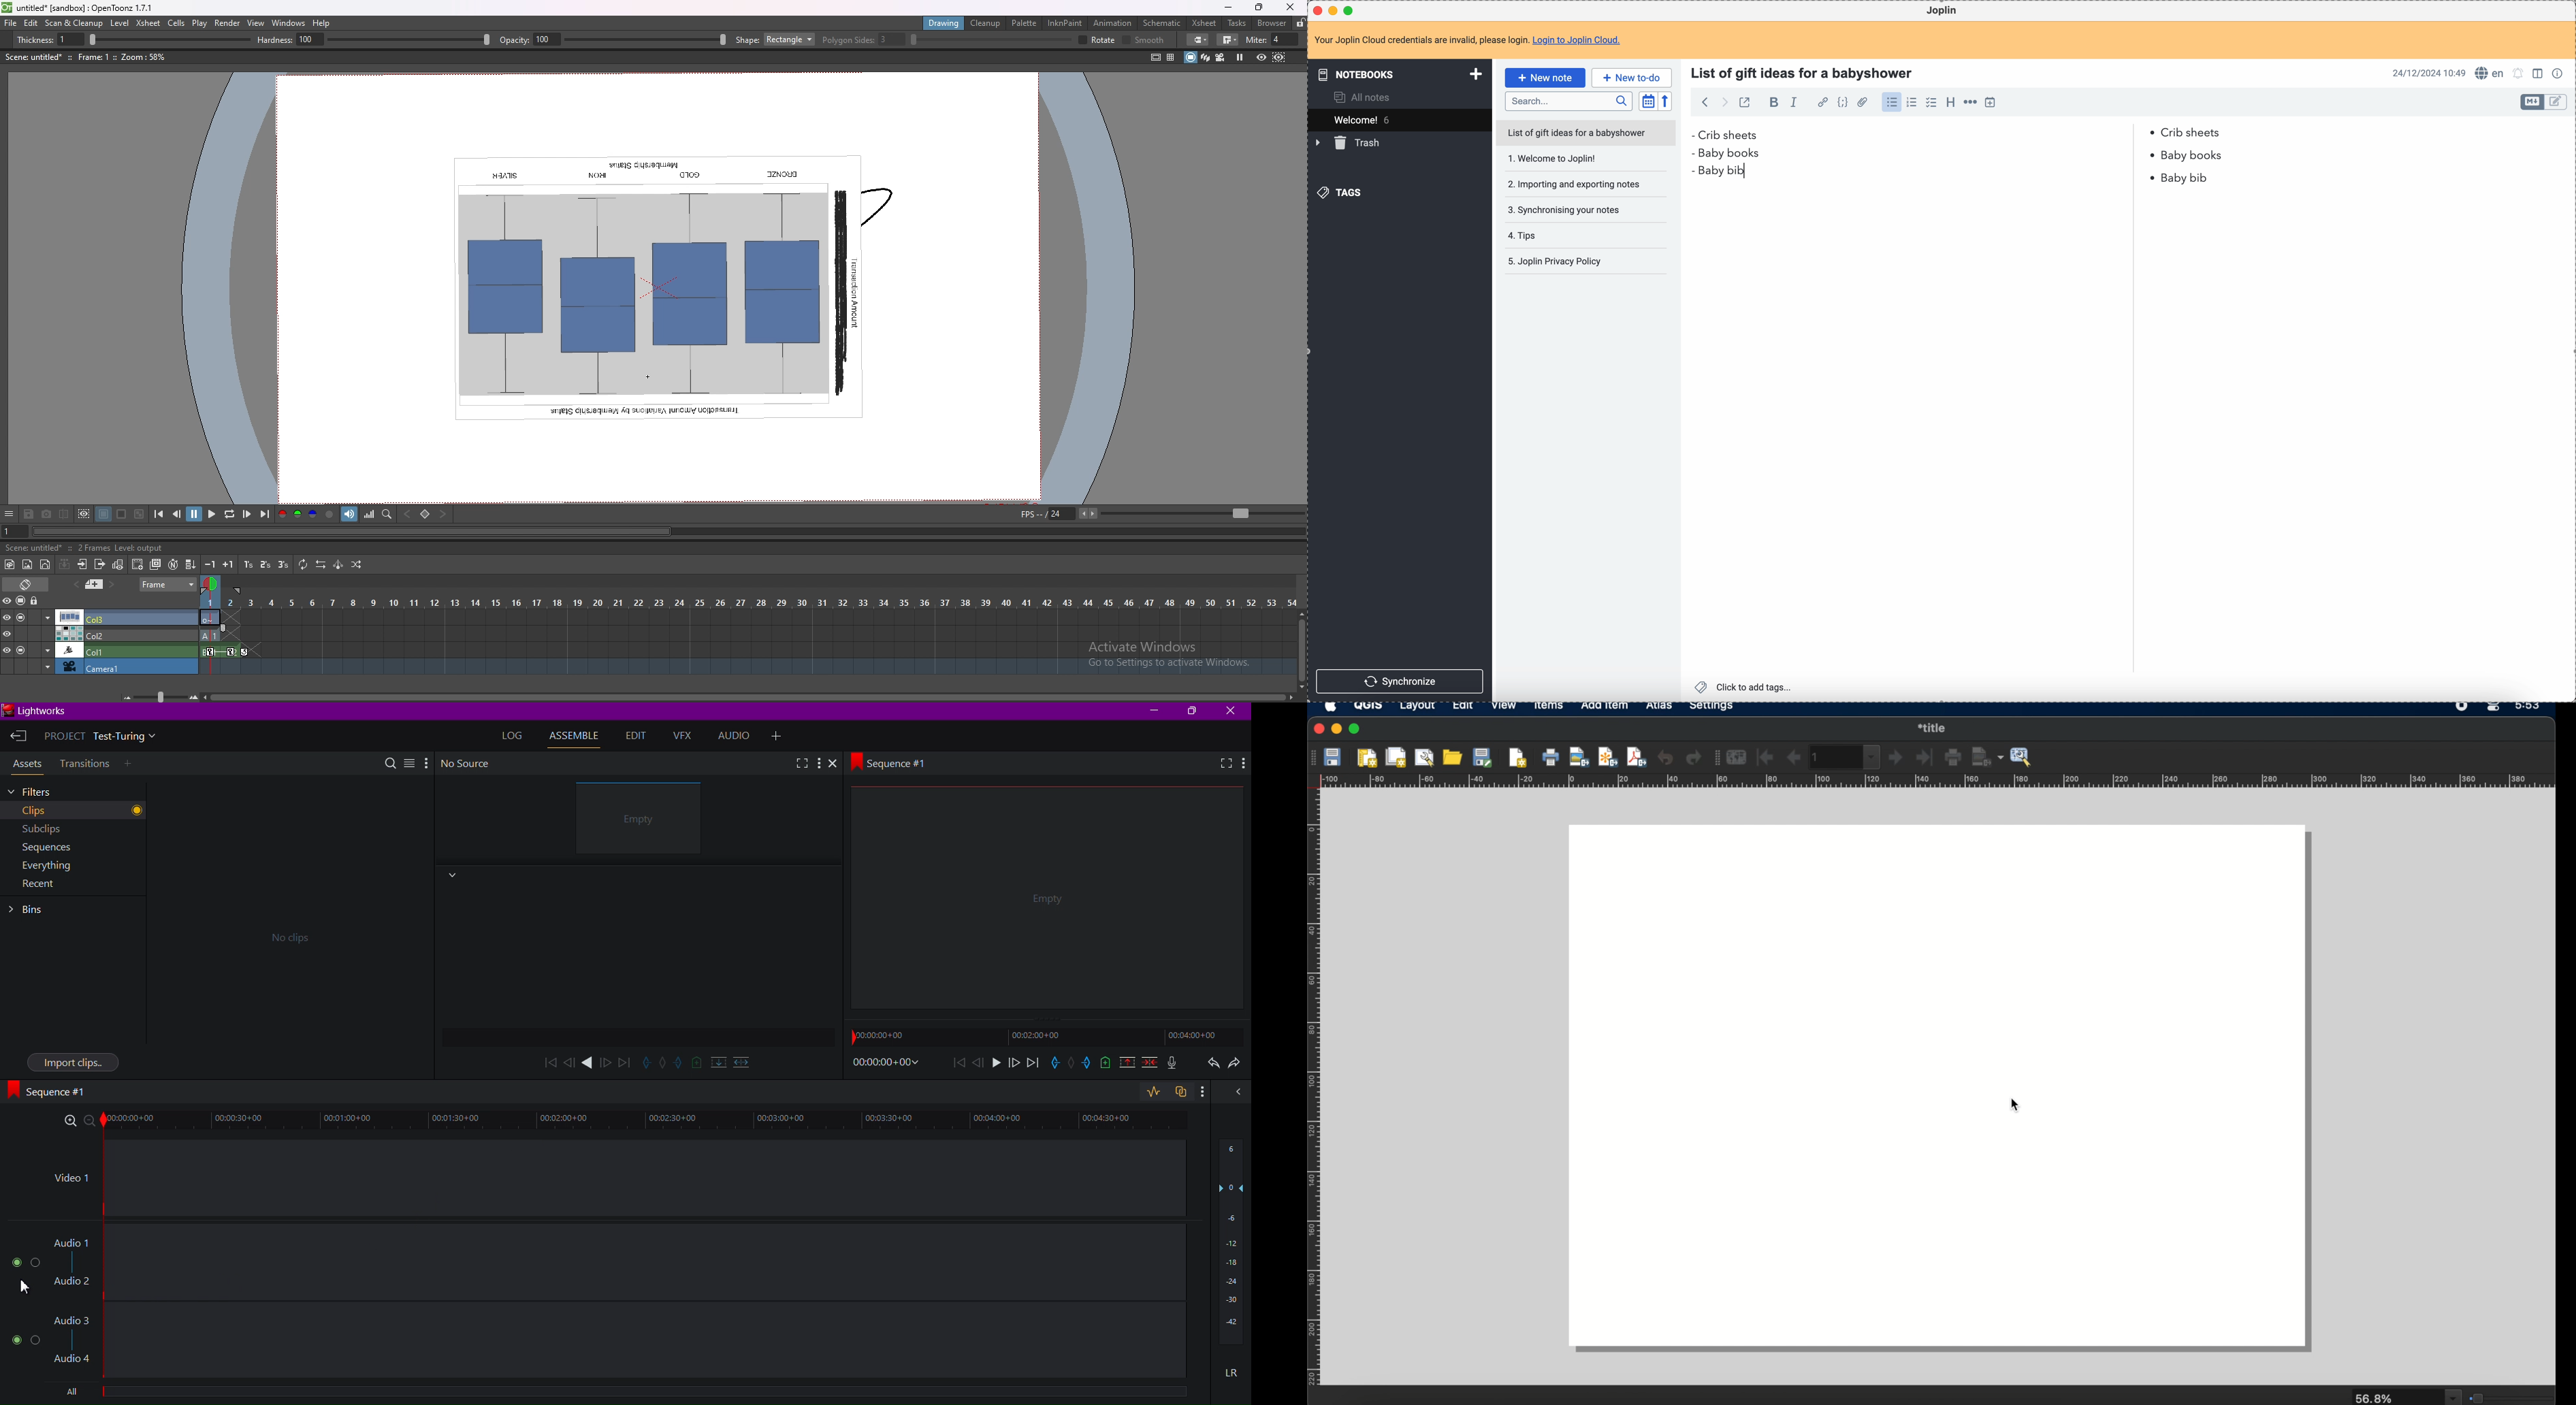 The image size is (2576, 1428). I want to click on layout manager, so click(1425, 757).